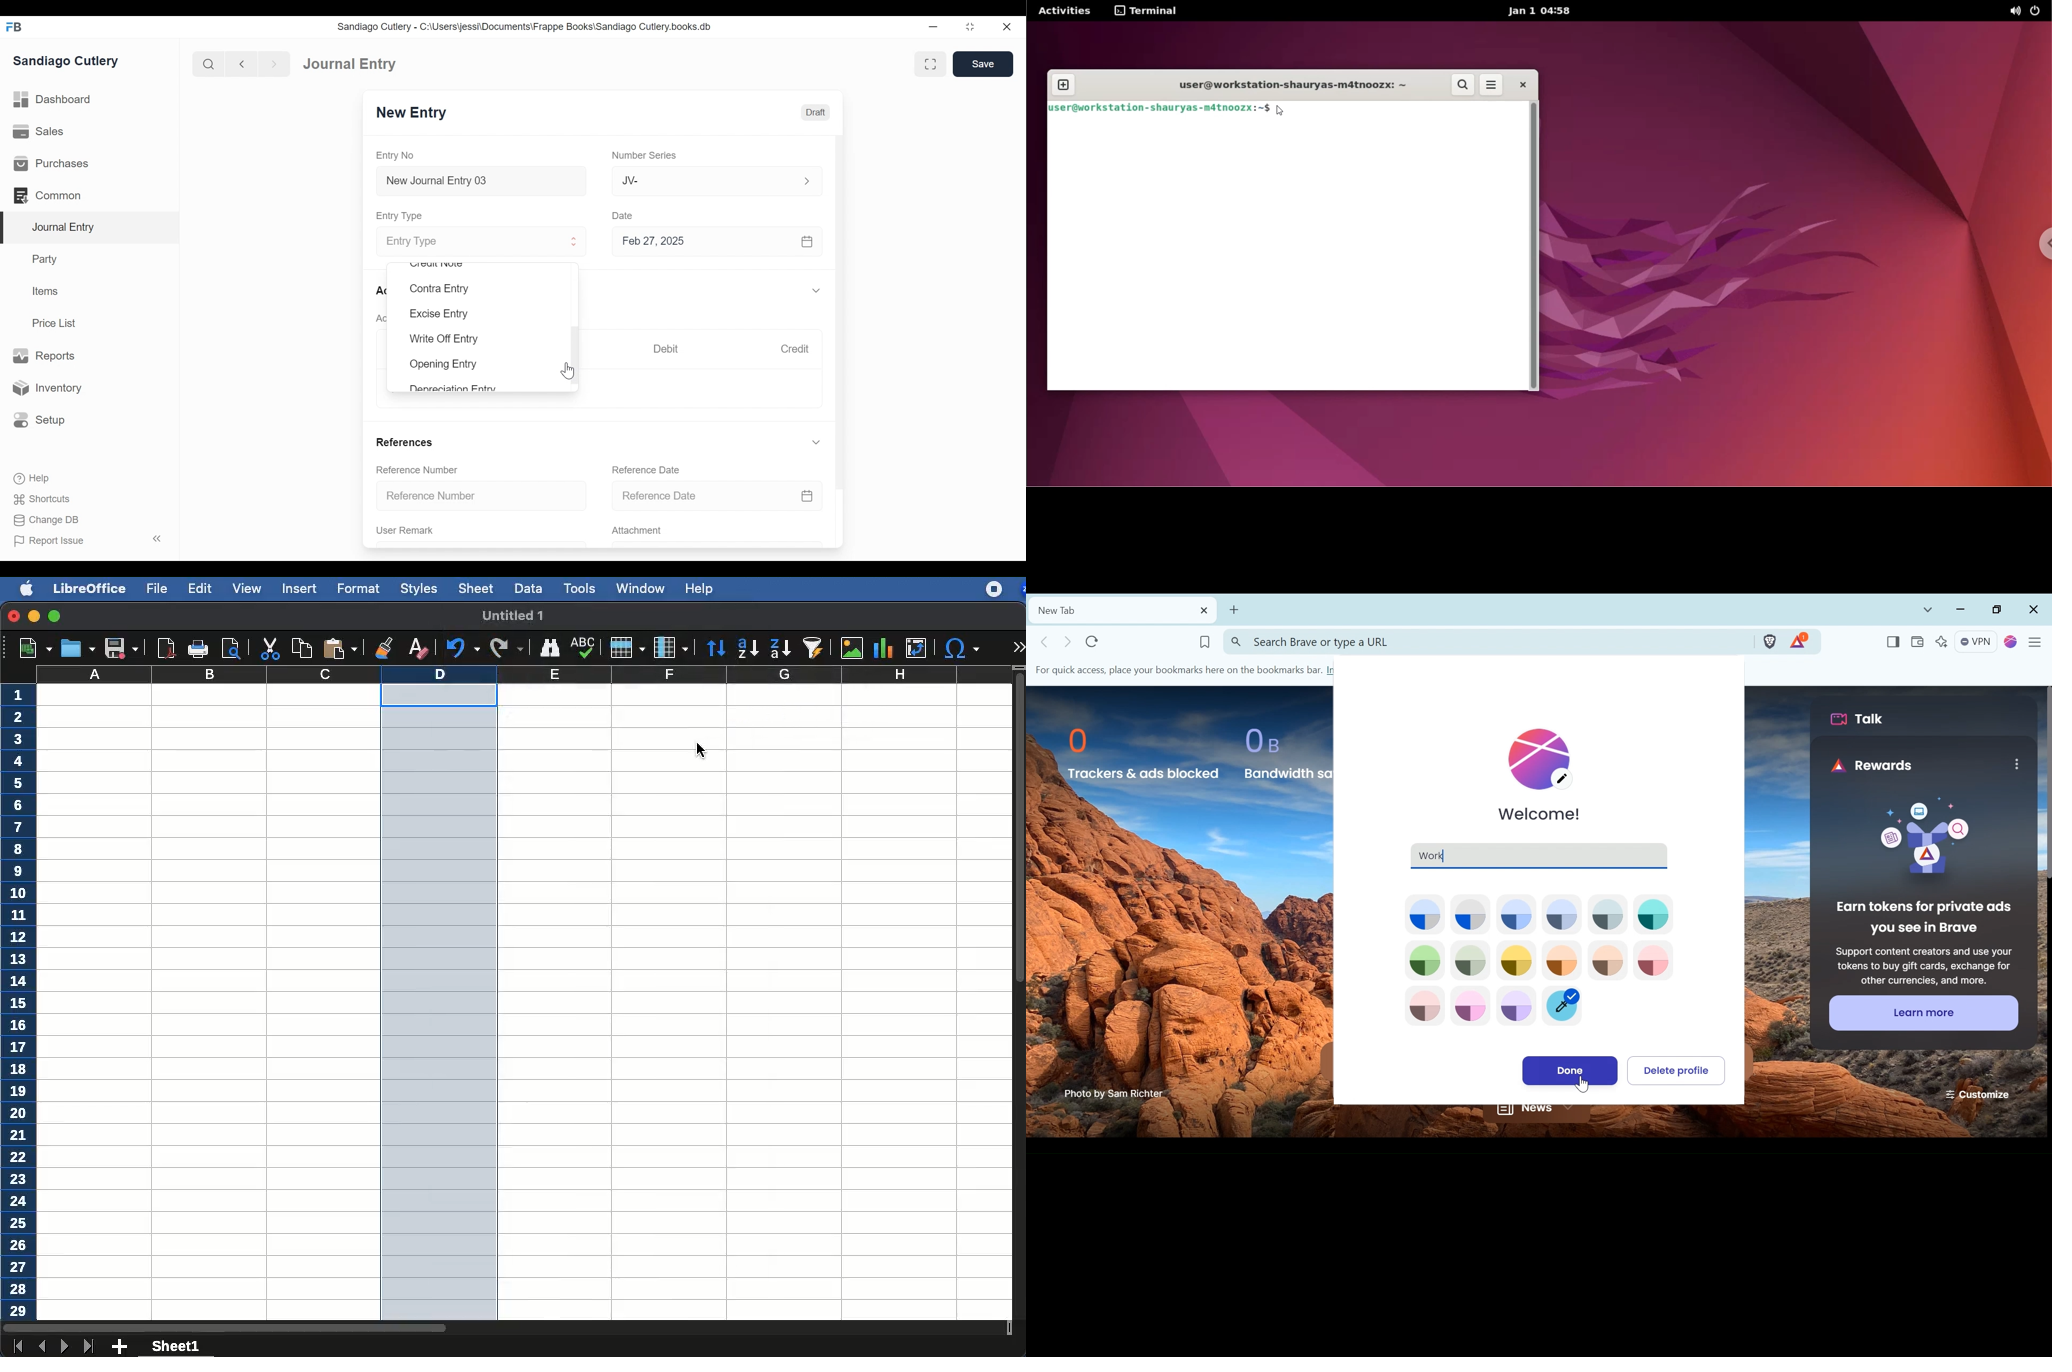 The height and width of the screenshot is (1372, 2072). I want to click on Frappe Books Desktop Icon, so click(14, 27).